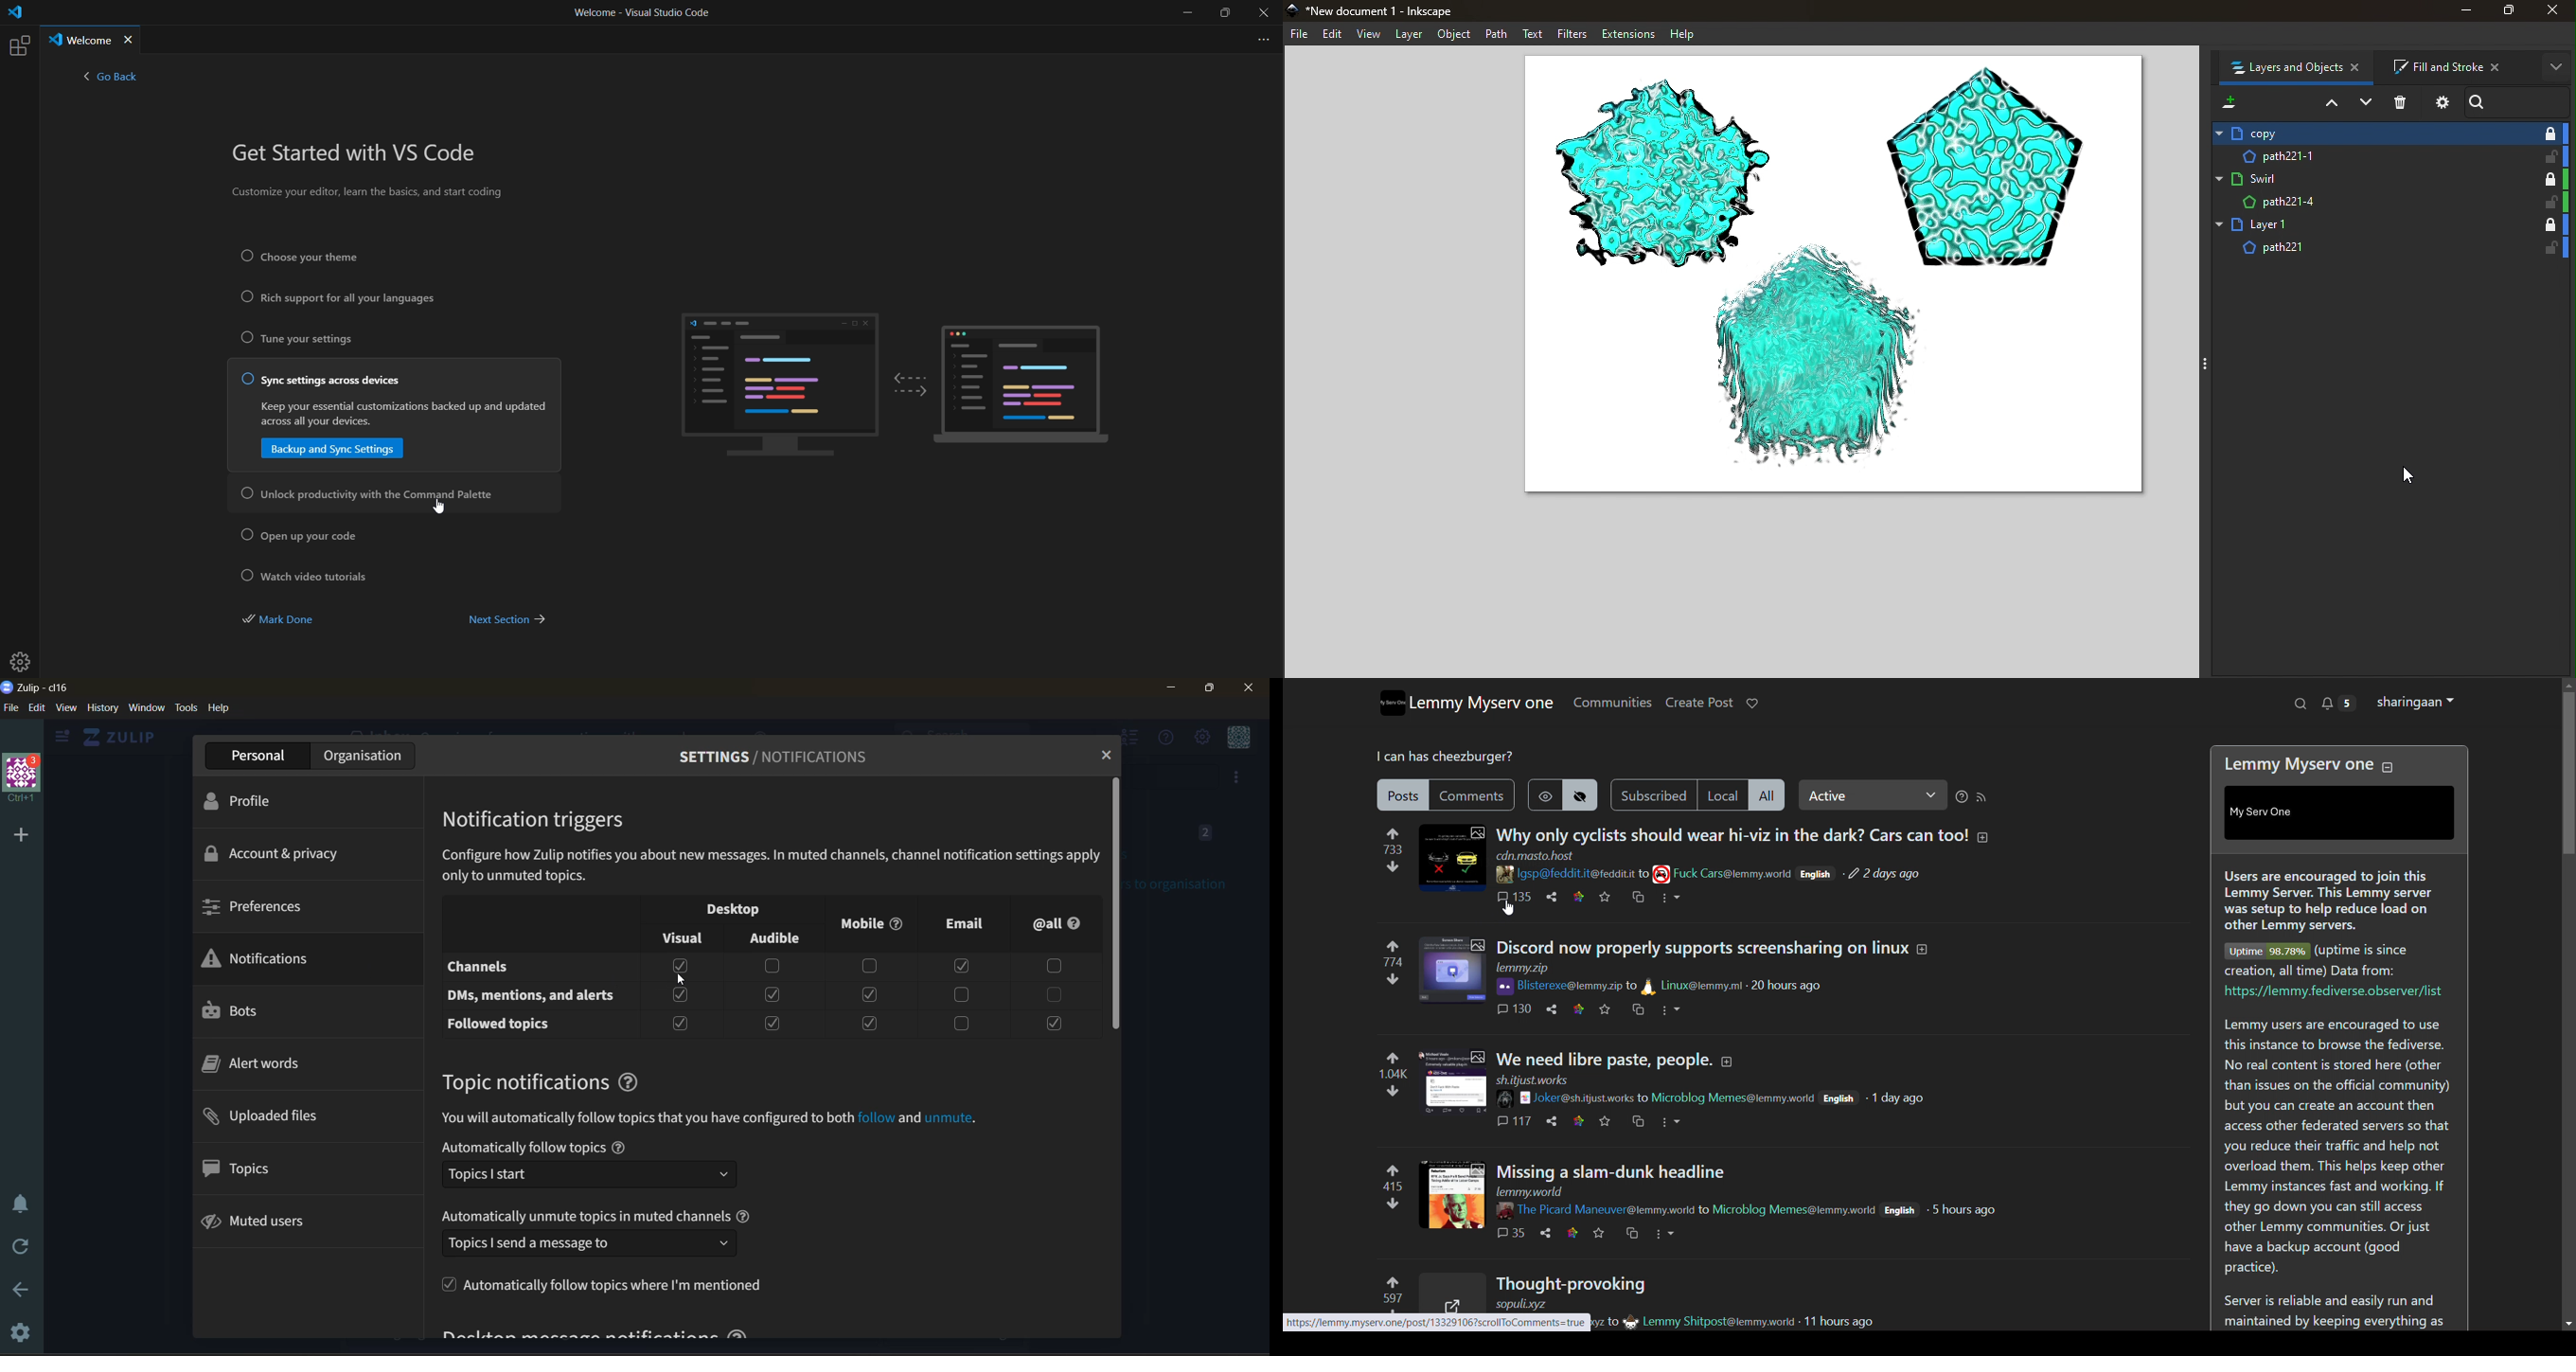 This screenshot has width=2576, height=1372. Describe the element at coordinates (629, 1083) in the screenshot. I see `help` at that location.